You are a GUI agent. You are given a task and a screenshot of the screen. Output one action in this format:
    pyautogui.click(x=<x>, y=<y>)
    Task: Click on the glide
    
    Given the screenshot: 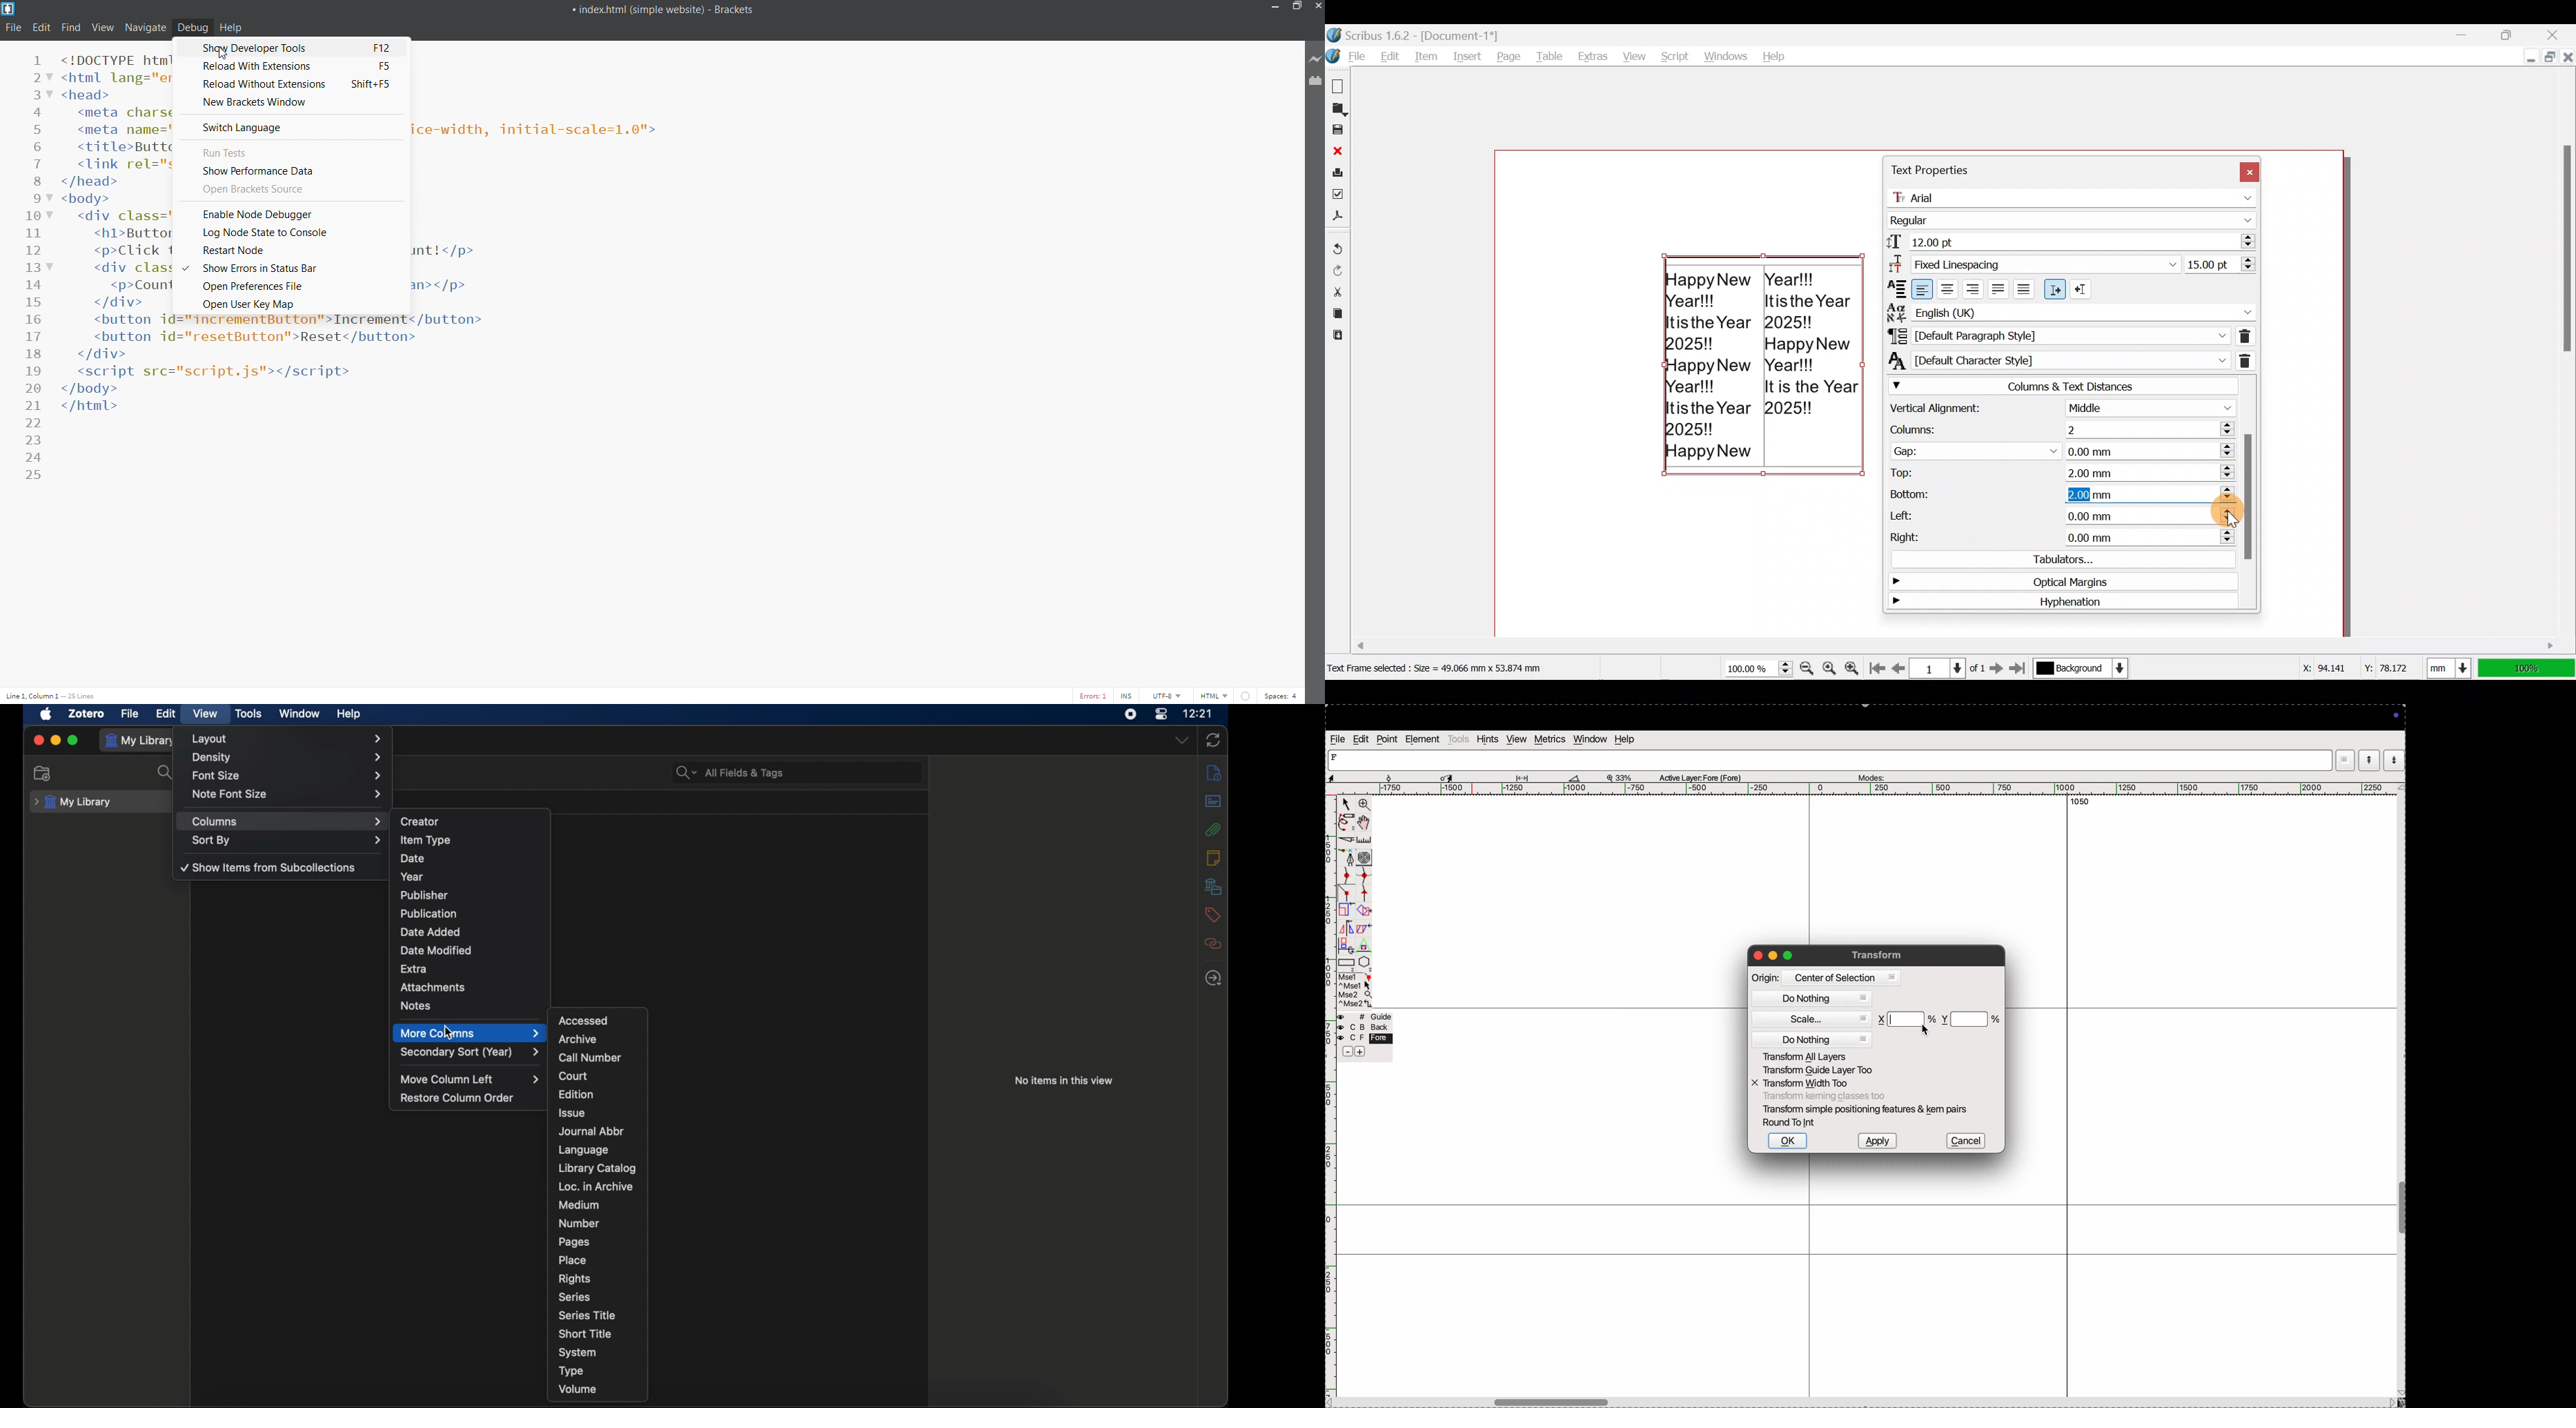 What is the action you would take?
    pyautogui.click(x=1525, y=777)
    